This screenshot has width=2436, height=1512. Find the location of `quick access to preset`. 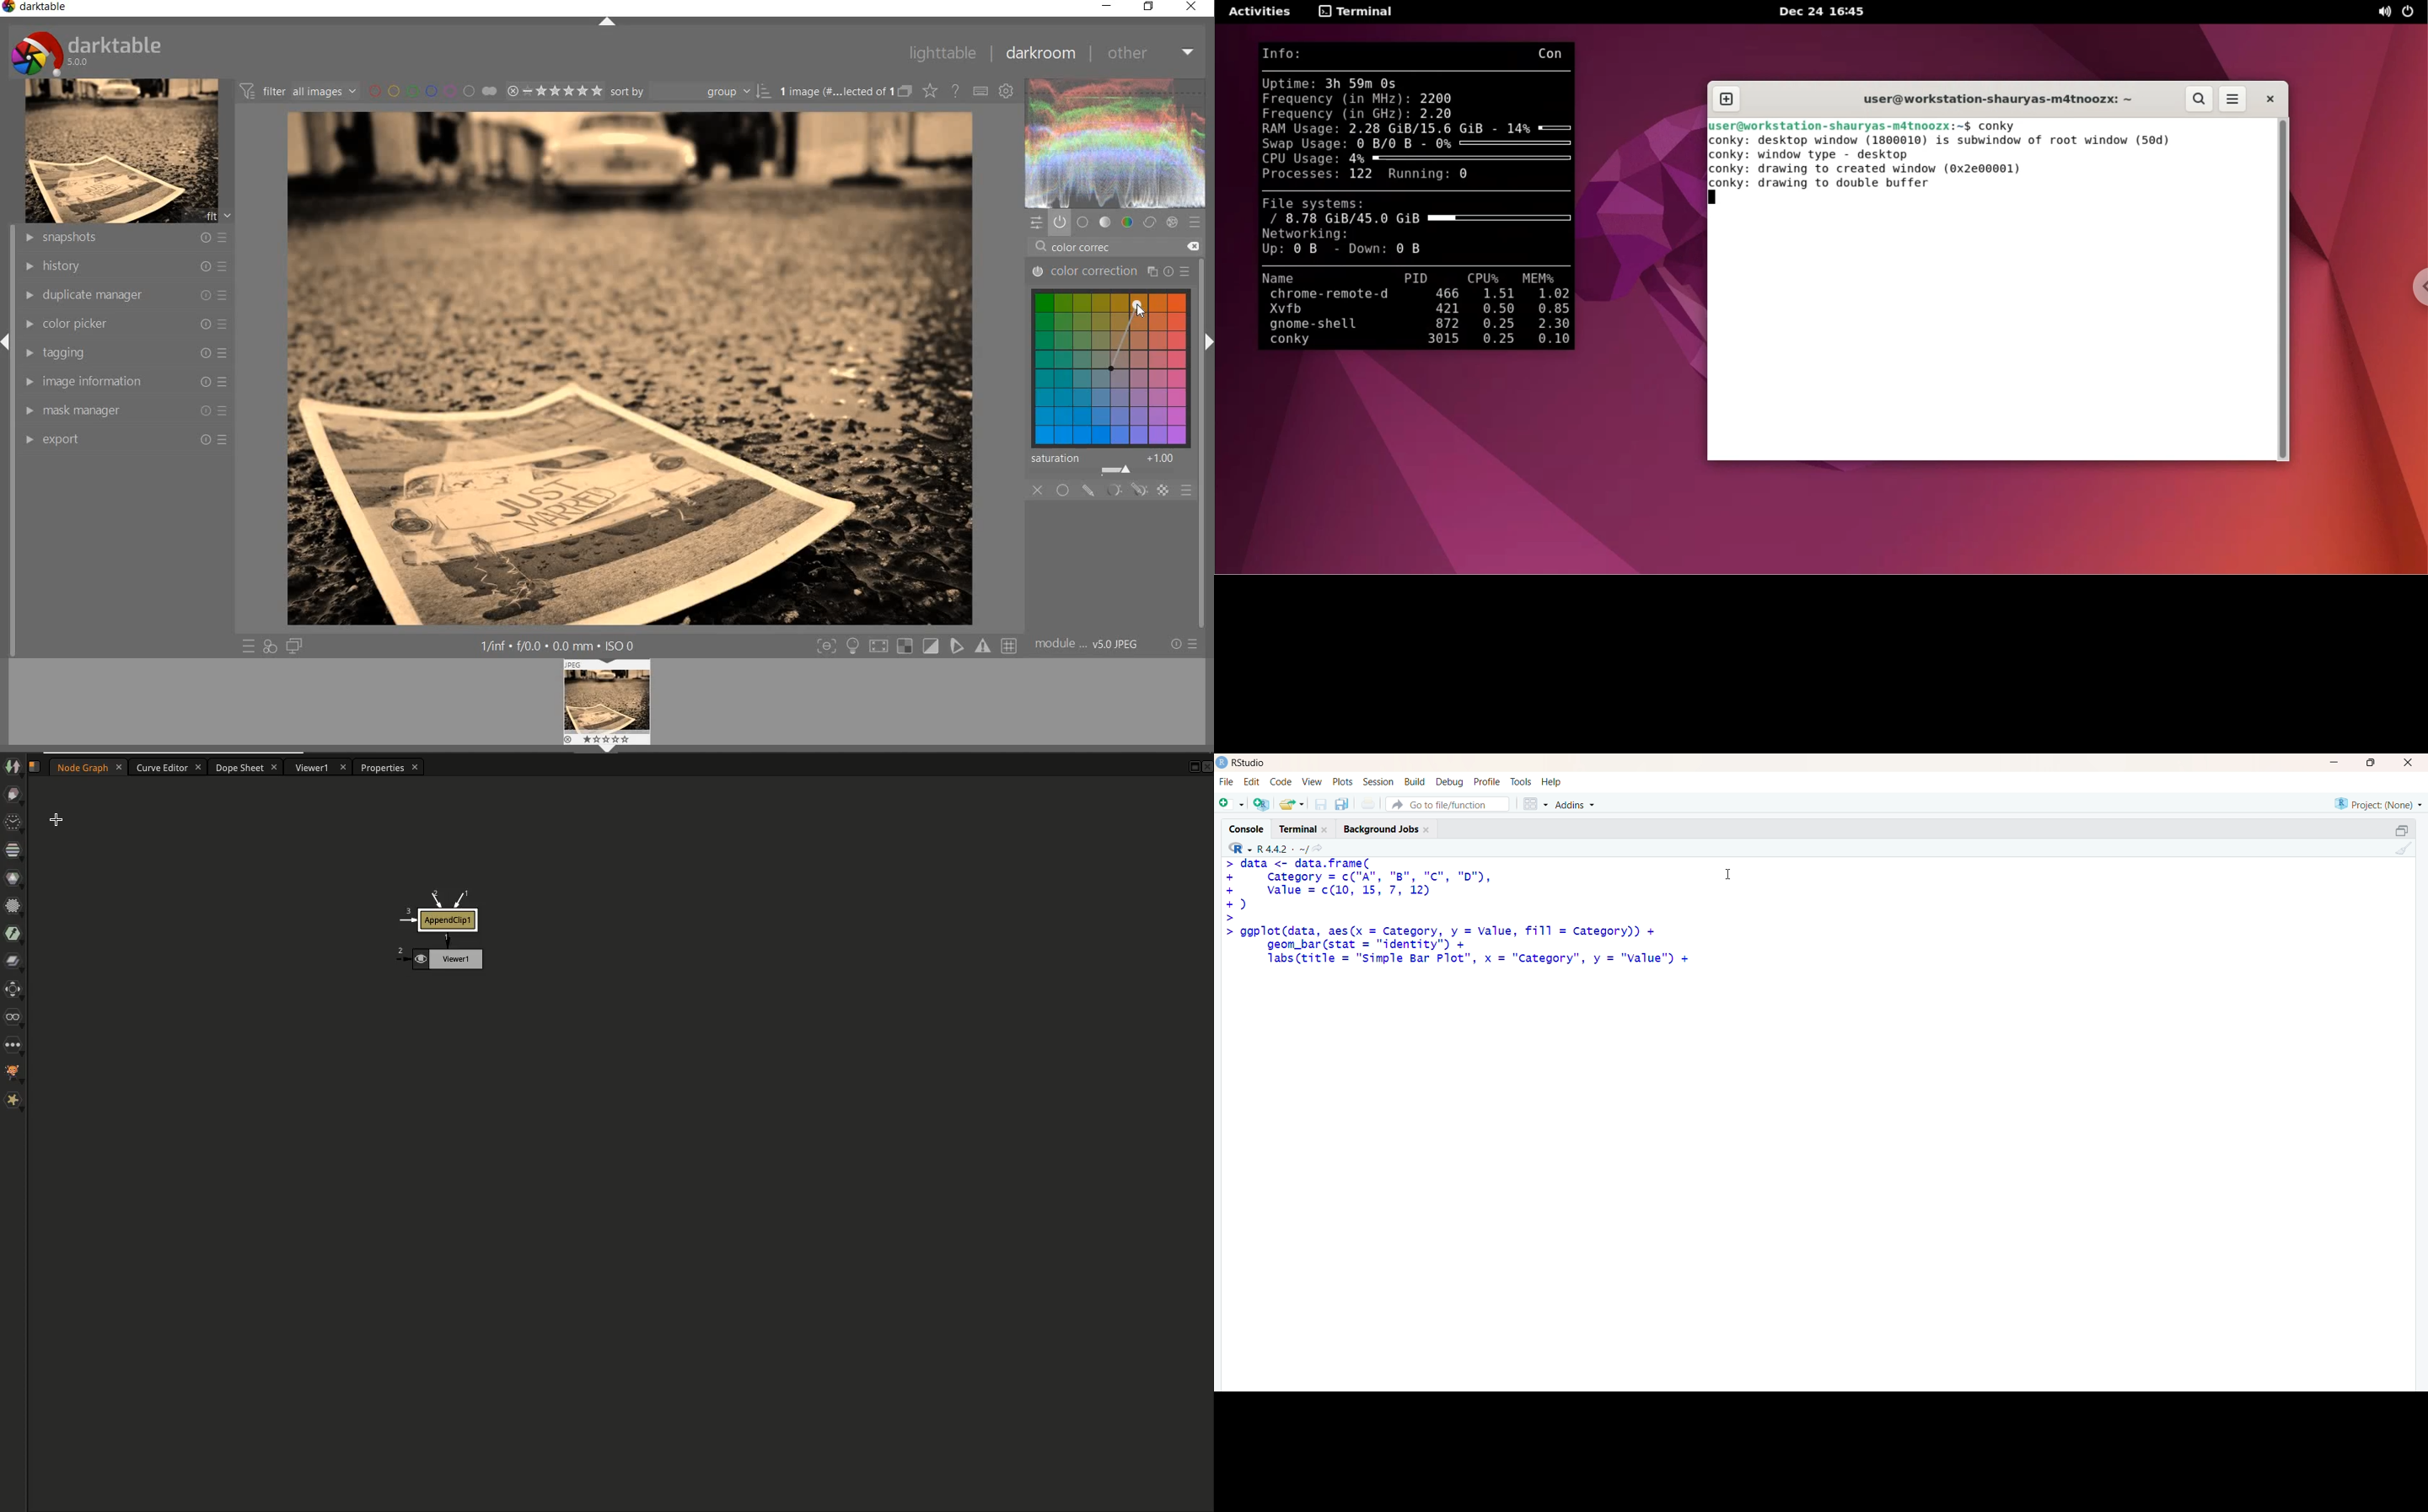

quick access to preset is located at coordinates (249, 644).